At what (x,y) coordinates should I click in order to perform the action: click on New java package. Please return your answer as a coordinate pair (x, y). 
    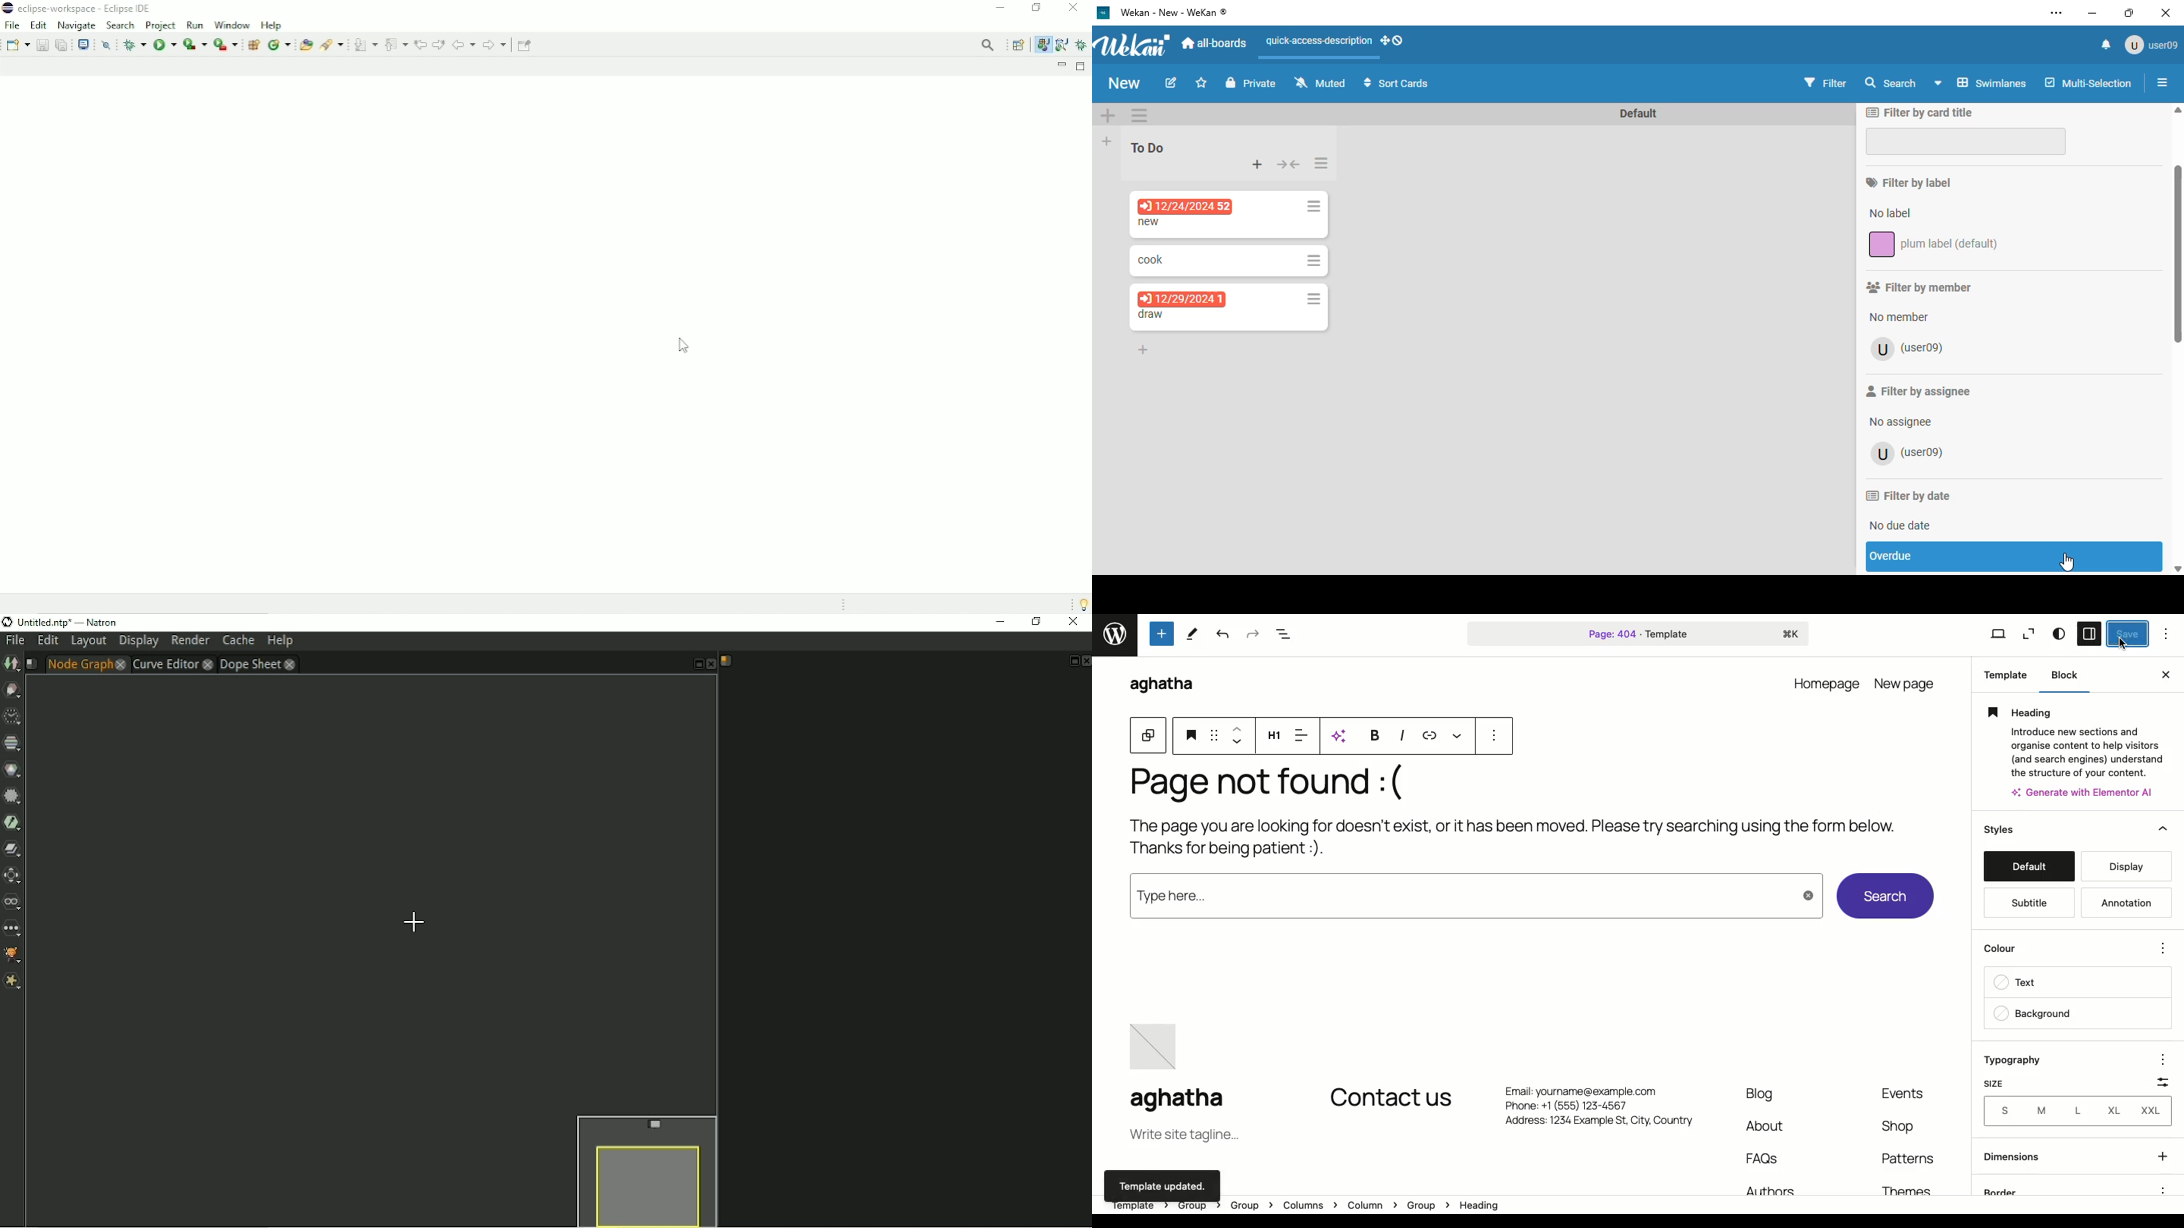
    Looking at the image, I should click on (255, 44).